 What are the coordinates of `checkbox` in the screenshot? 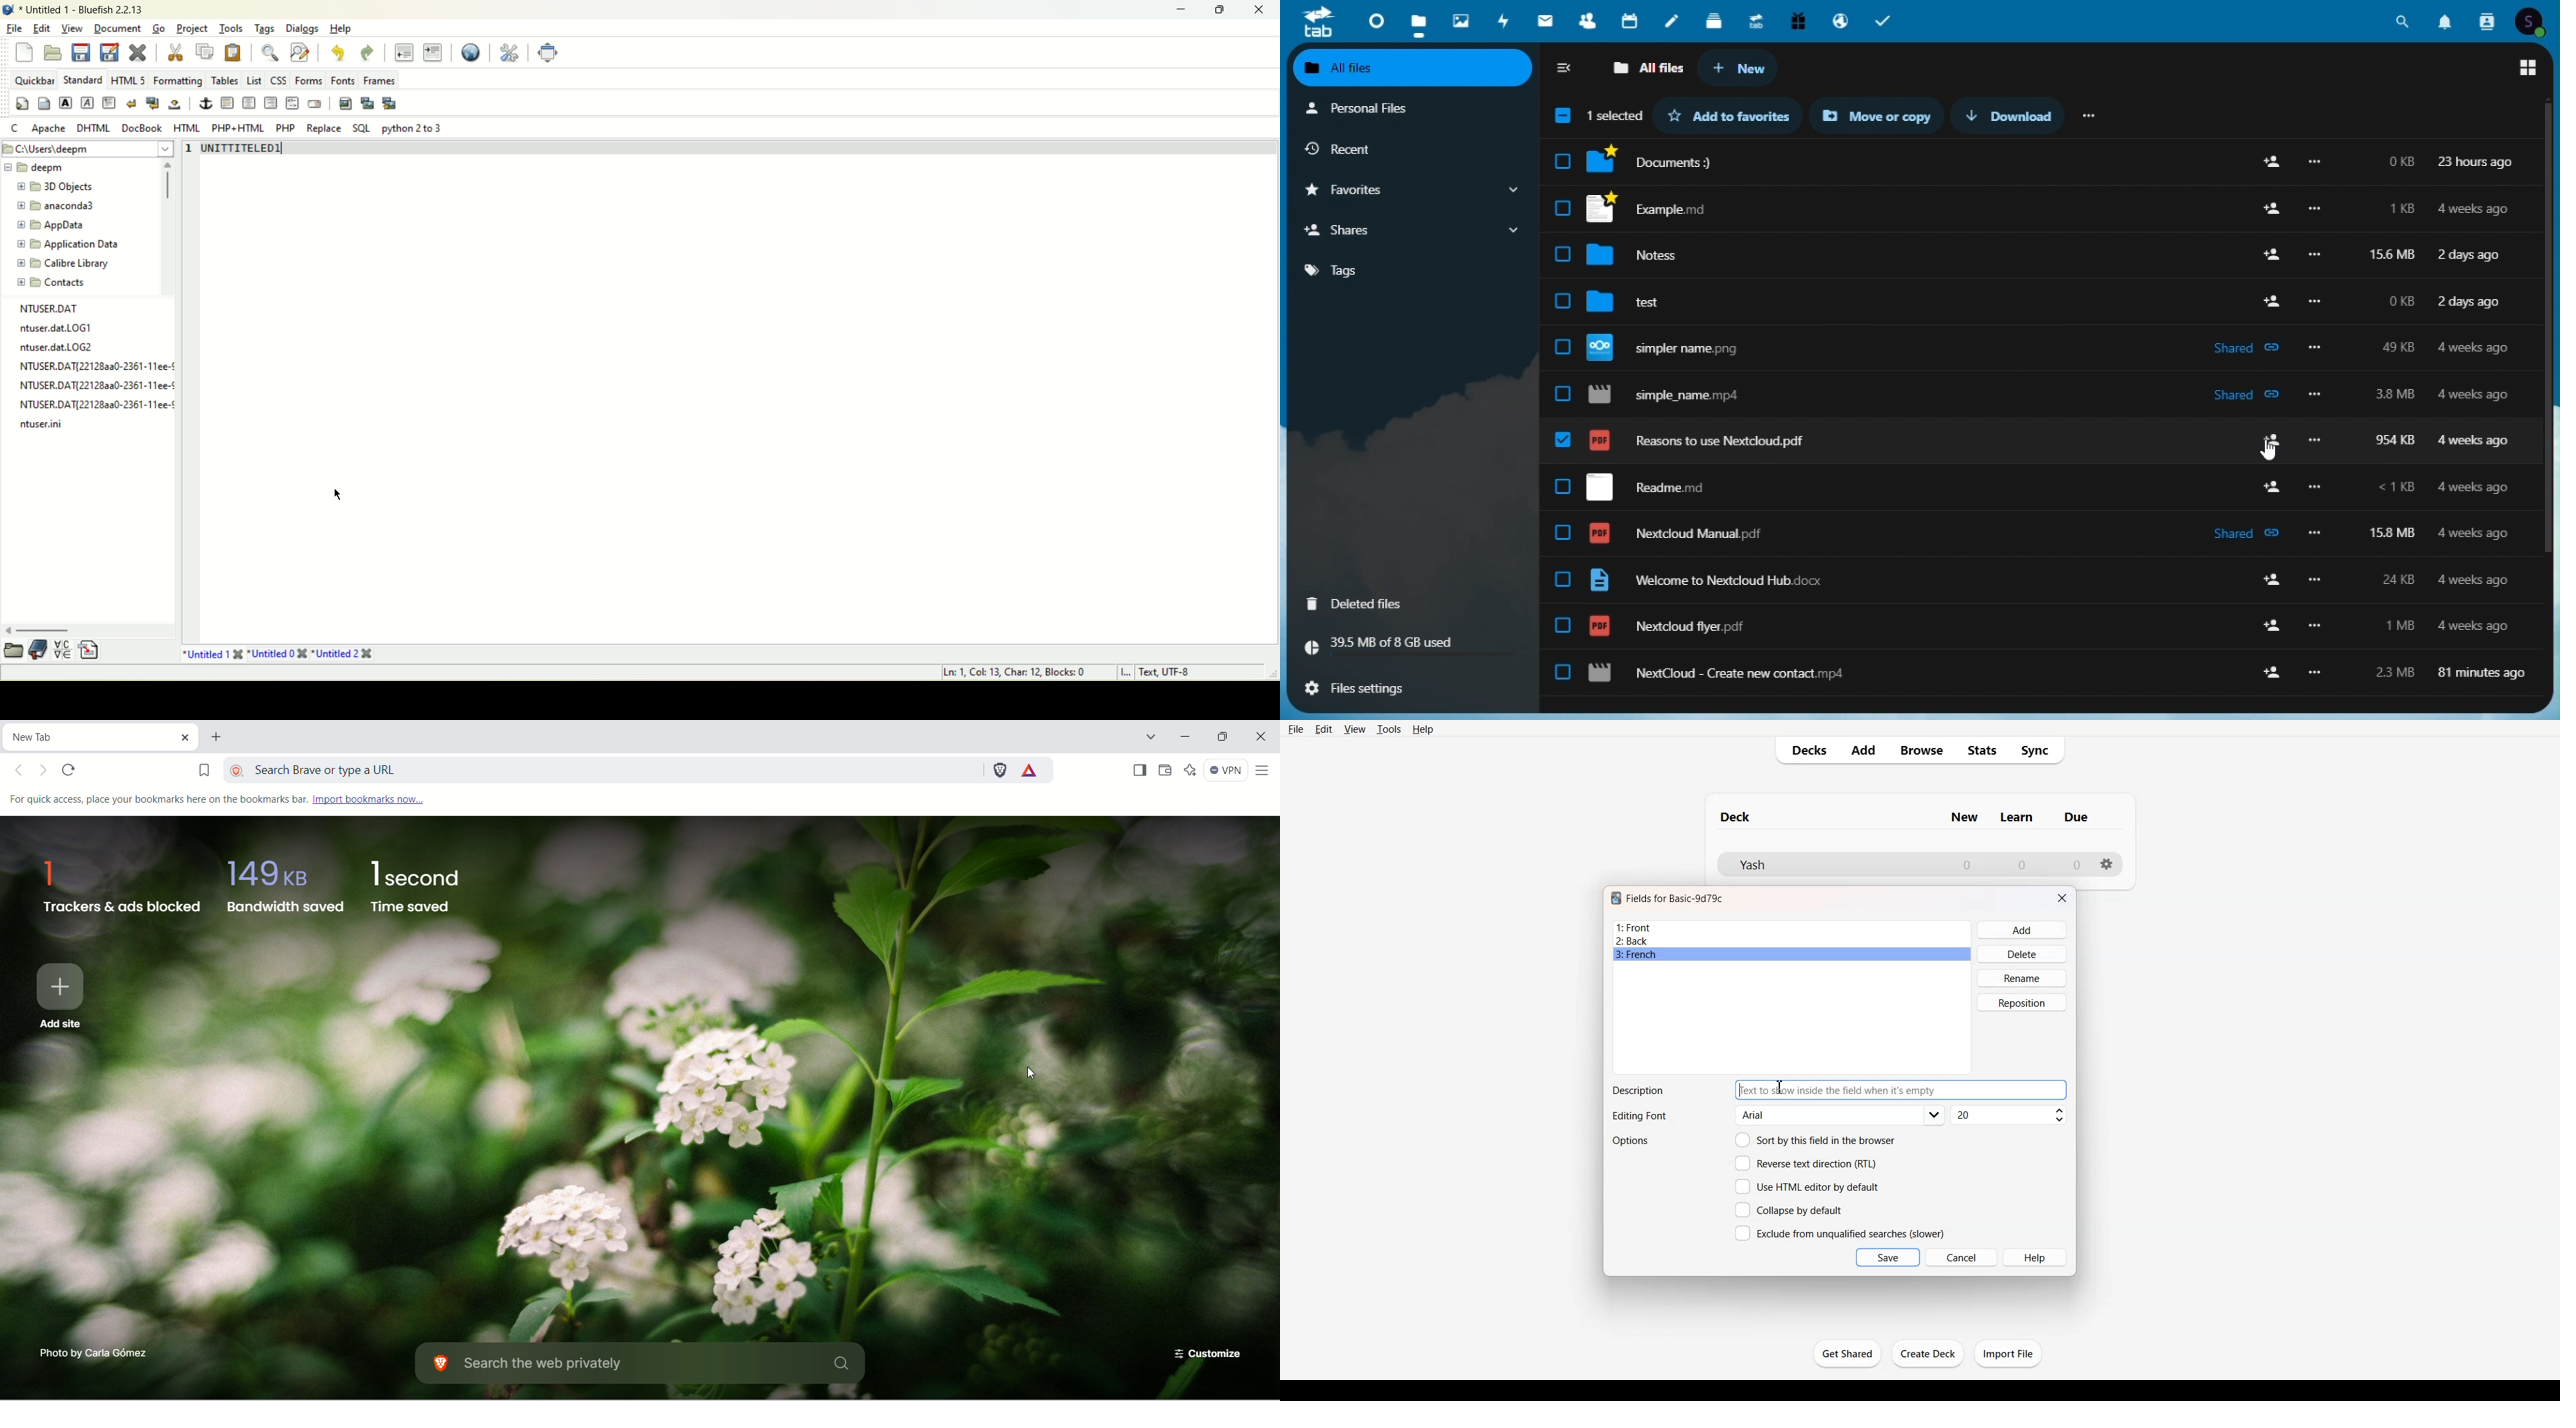 It's located at (1563, 626).